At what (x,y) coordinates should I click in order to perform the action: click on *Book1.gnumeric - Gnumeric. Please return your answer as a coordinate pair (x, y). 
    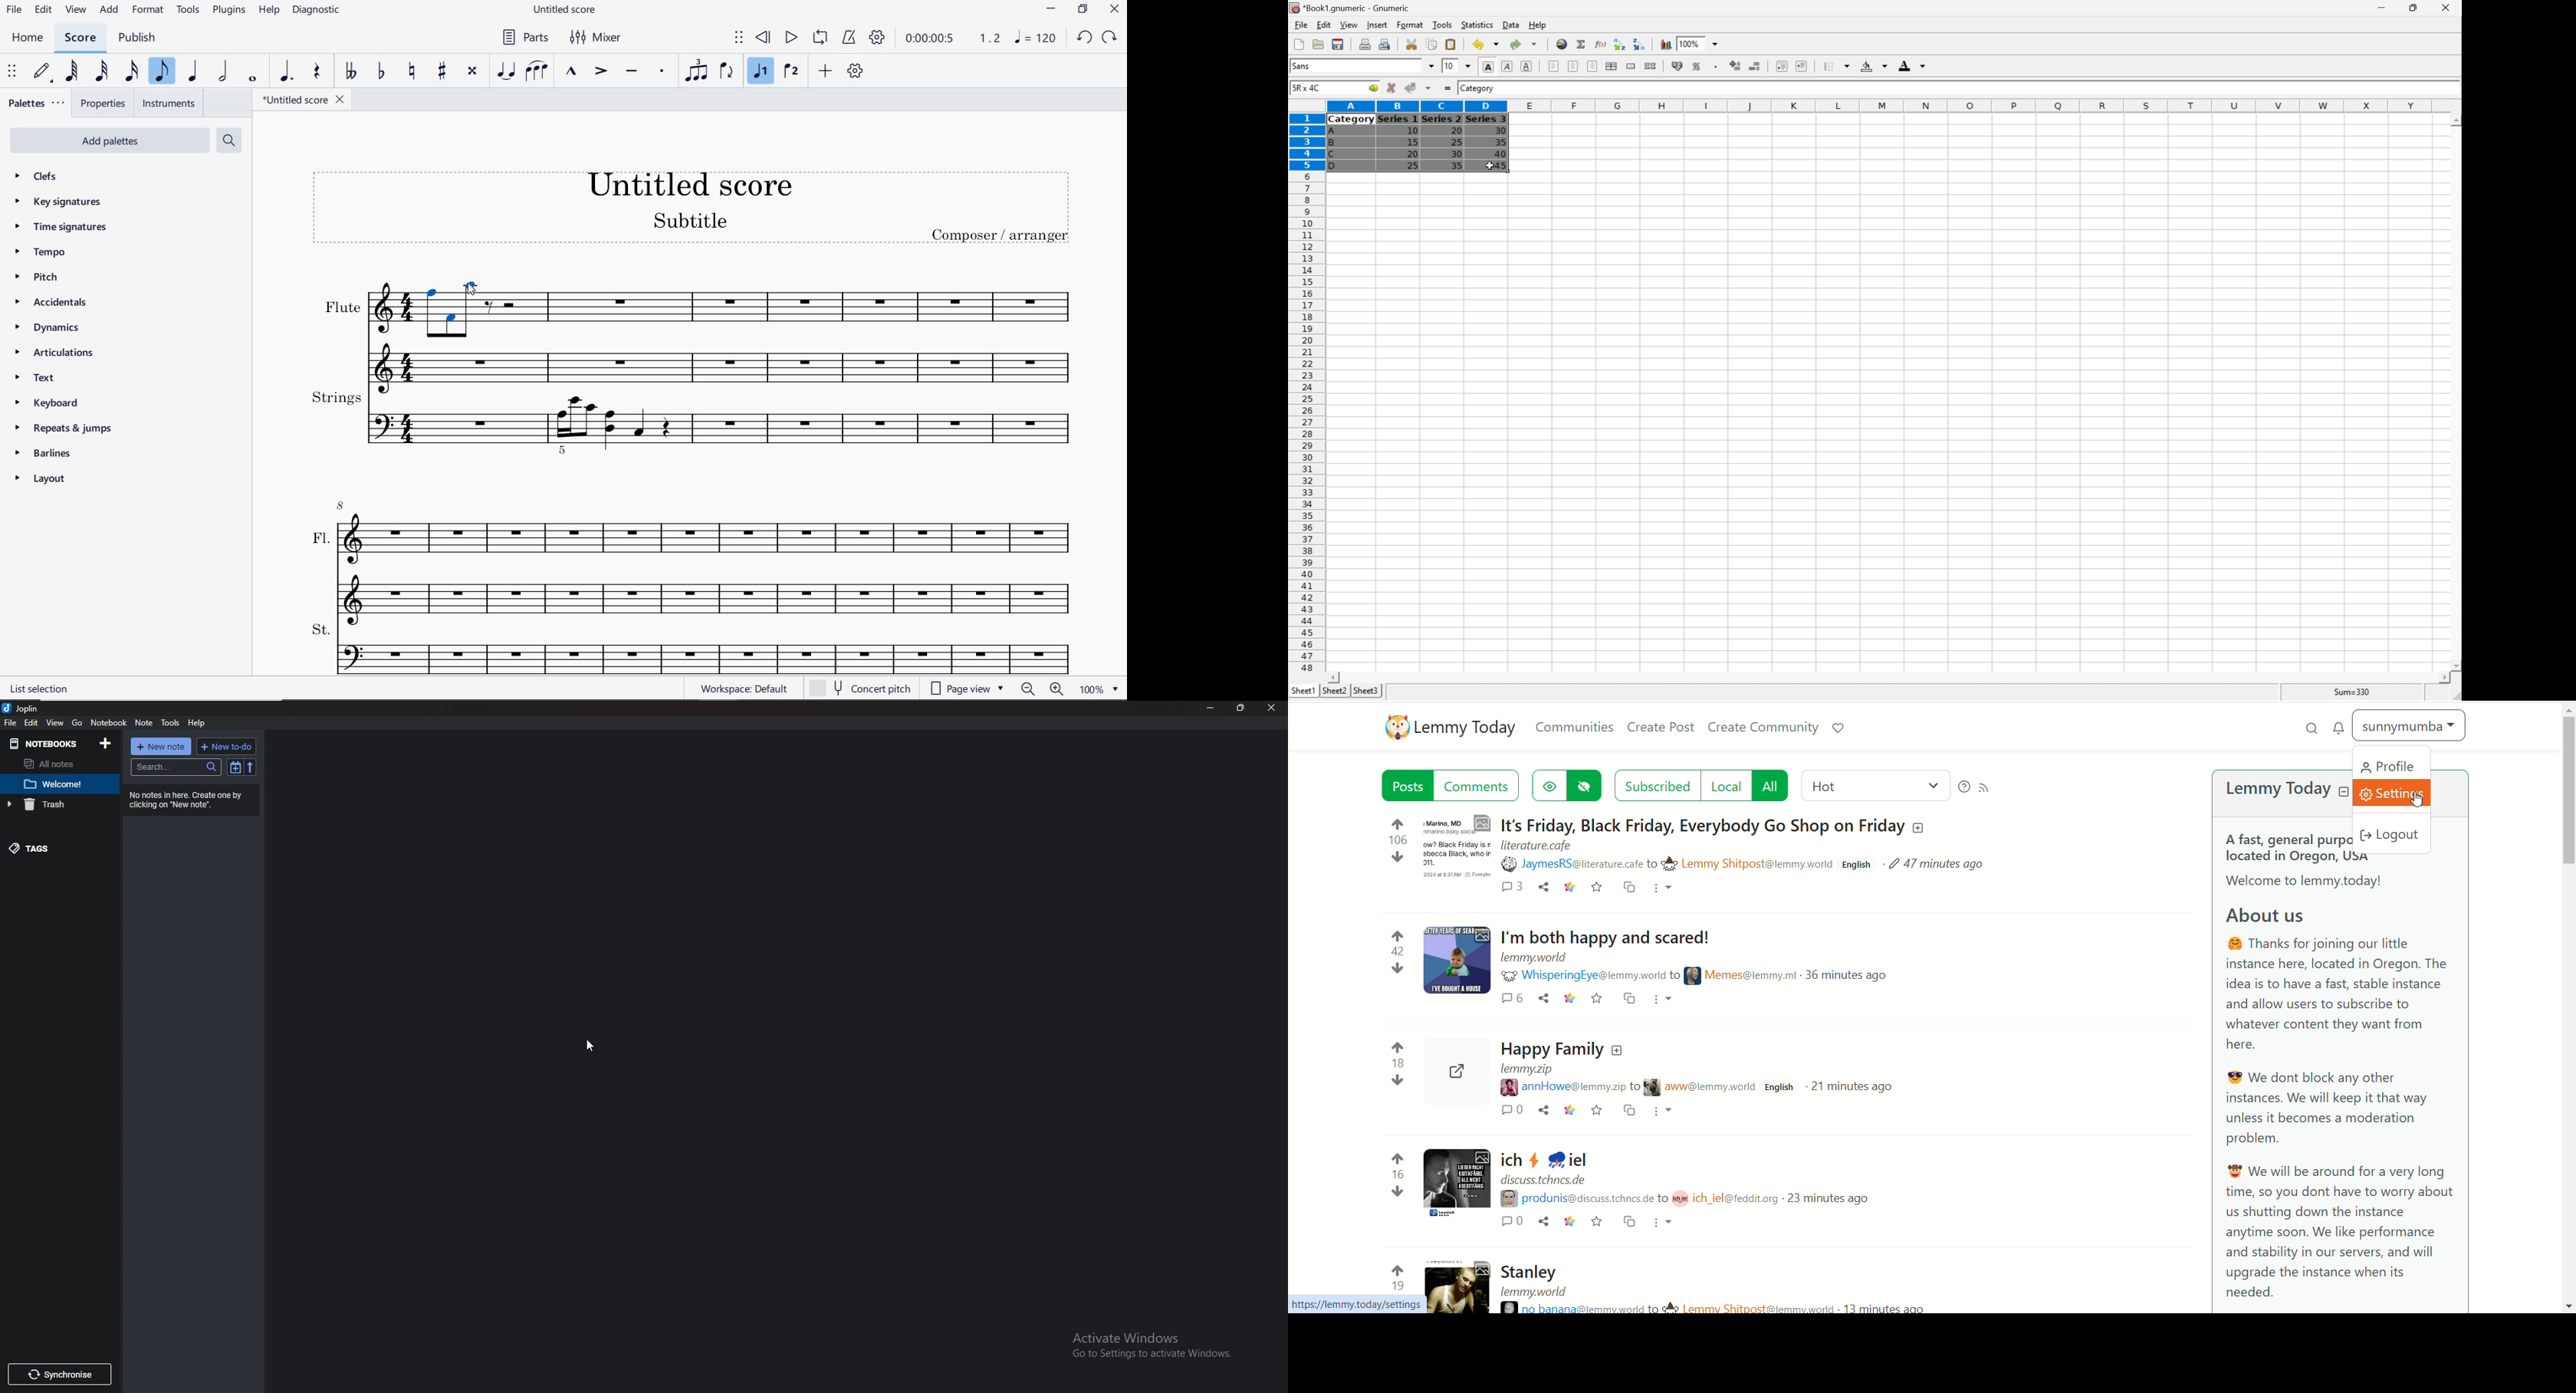
    Looking at the image, I should click on (1351, 7).